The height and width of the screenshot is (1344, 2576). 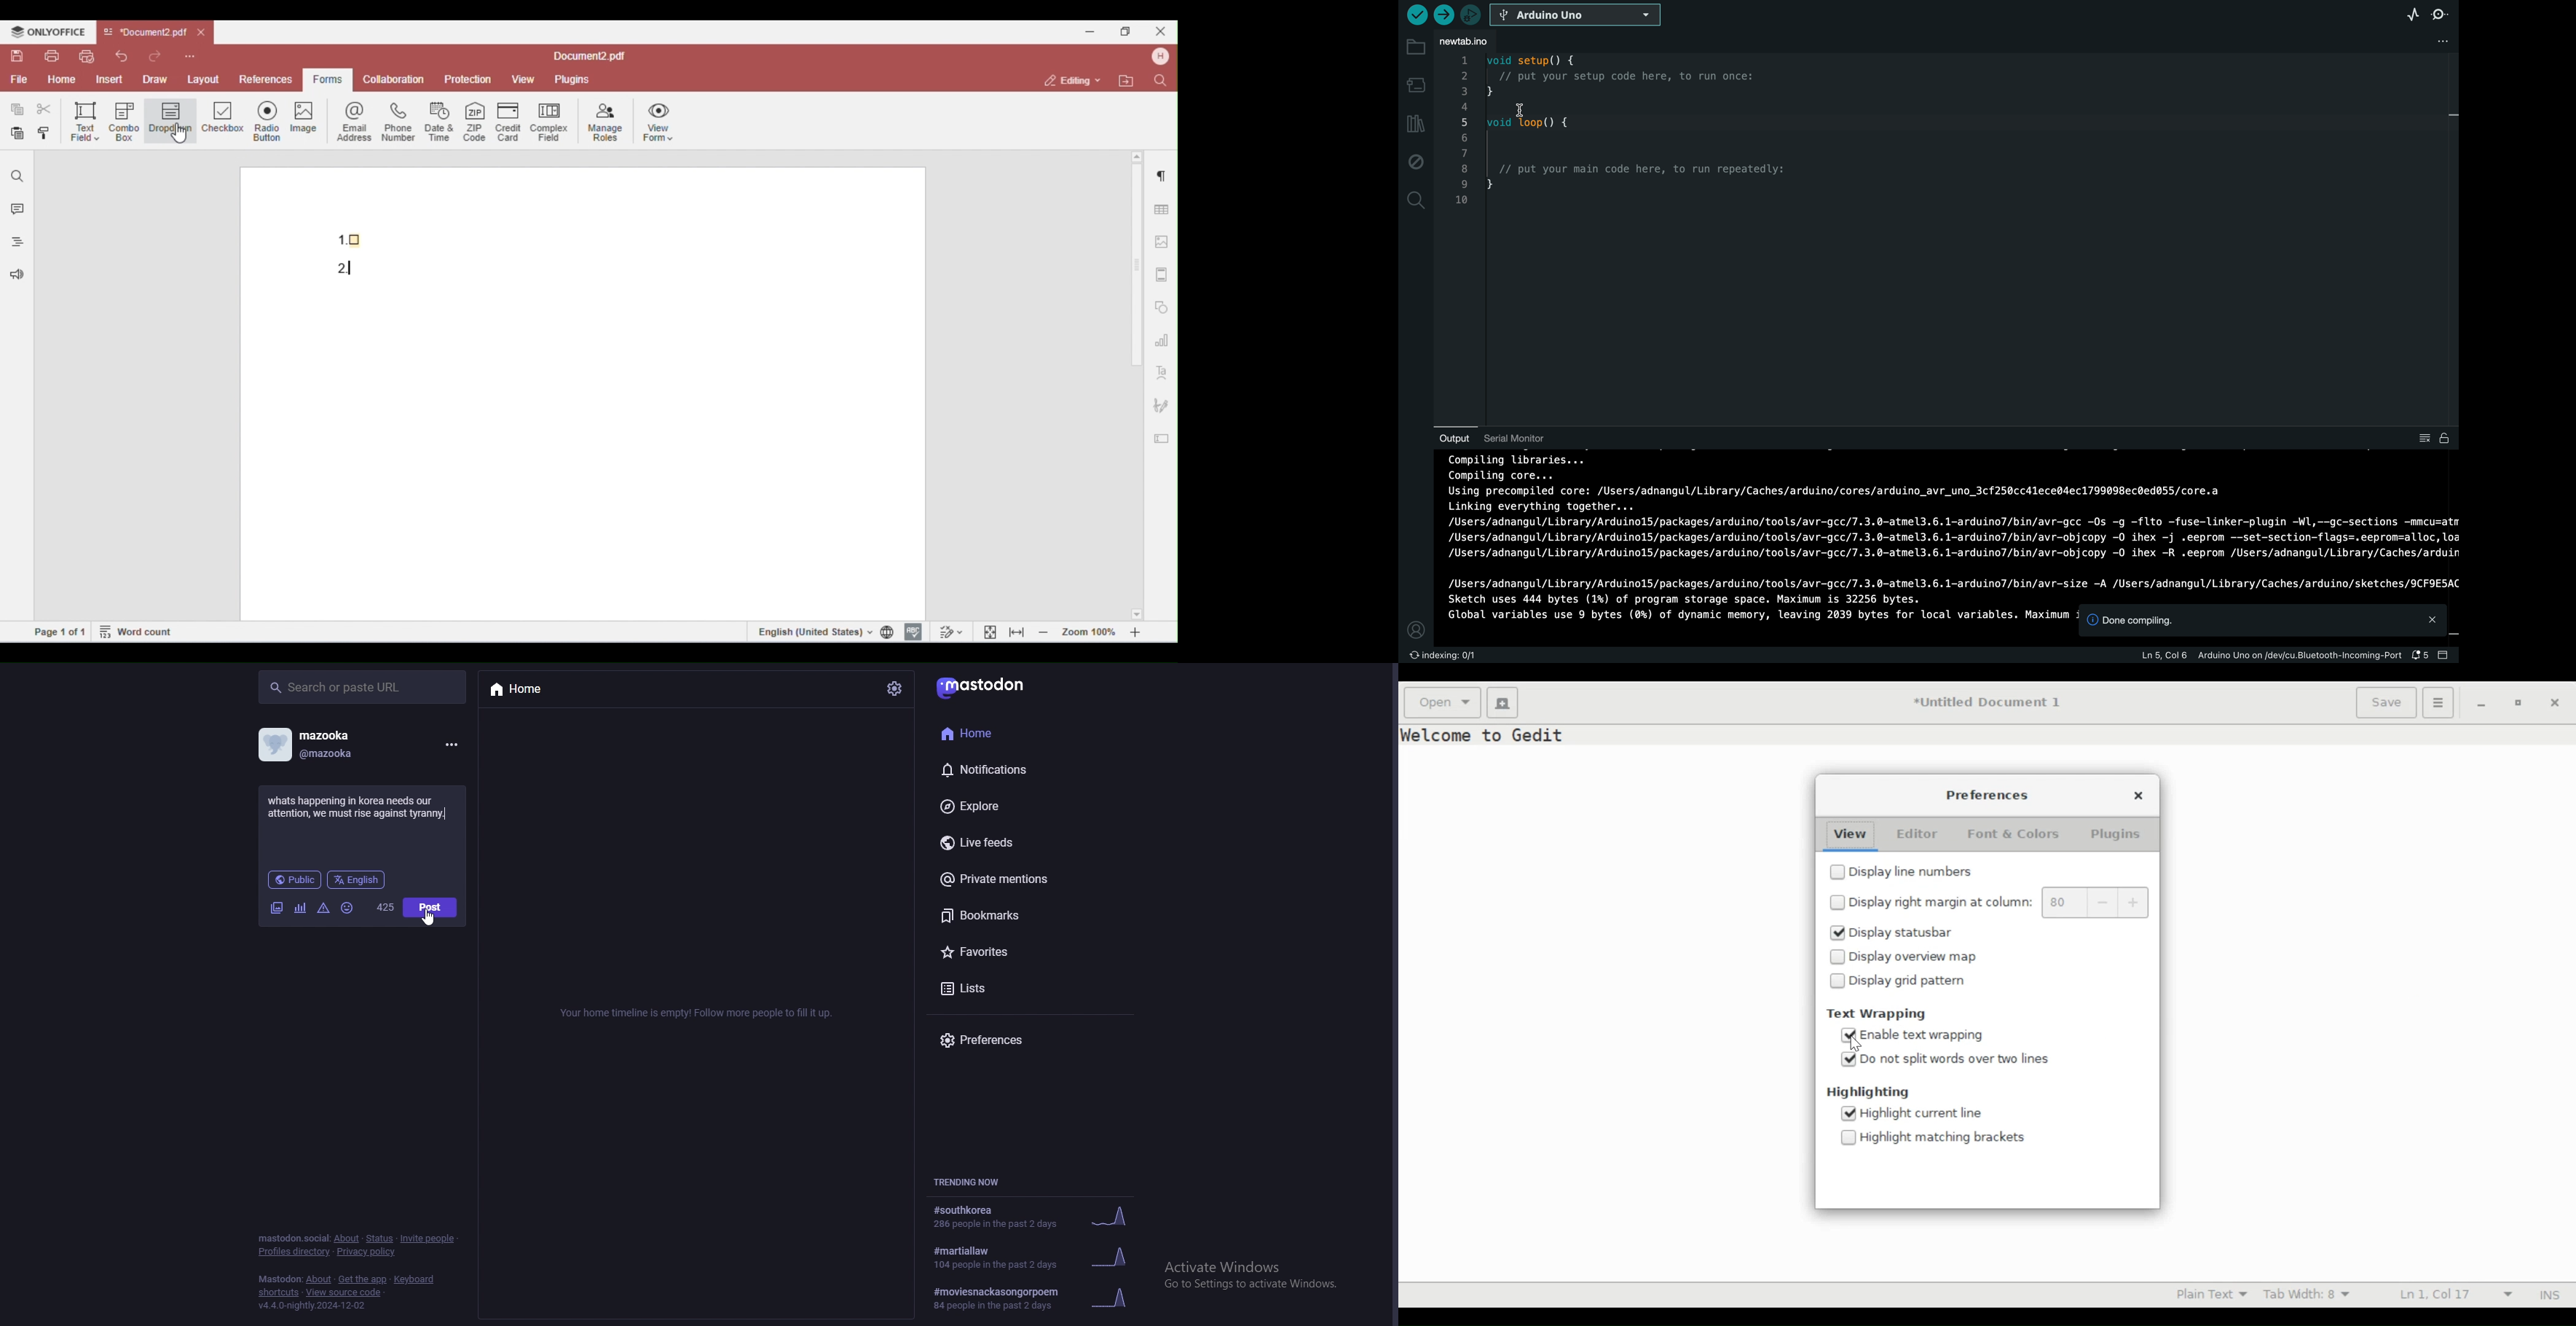 What do you see at coordinates (2140, 795) in the screenshot?
I see `close` at bounding box center [2140, 795].